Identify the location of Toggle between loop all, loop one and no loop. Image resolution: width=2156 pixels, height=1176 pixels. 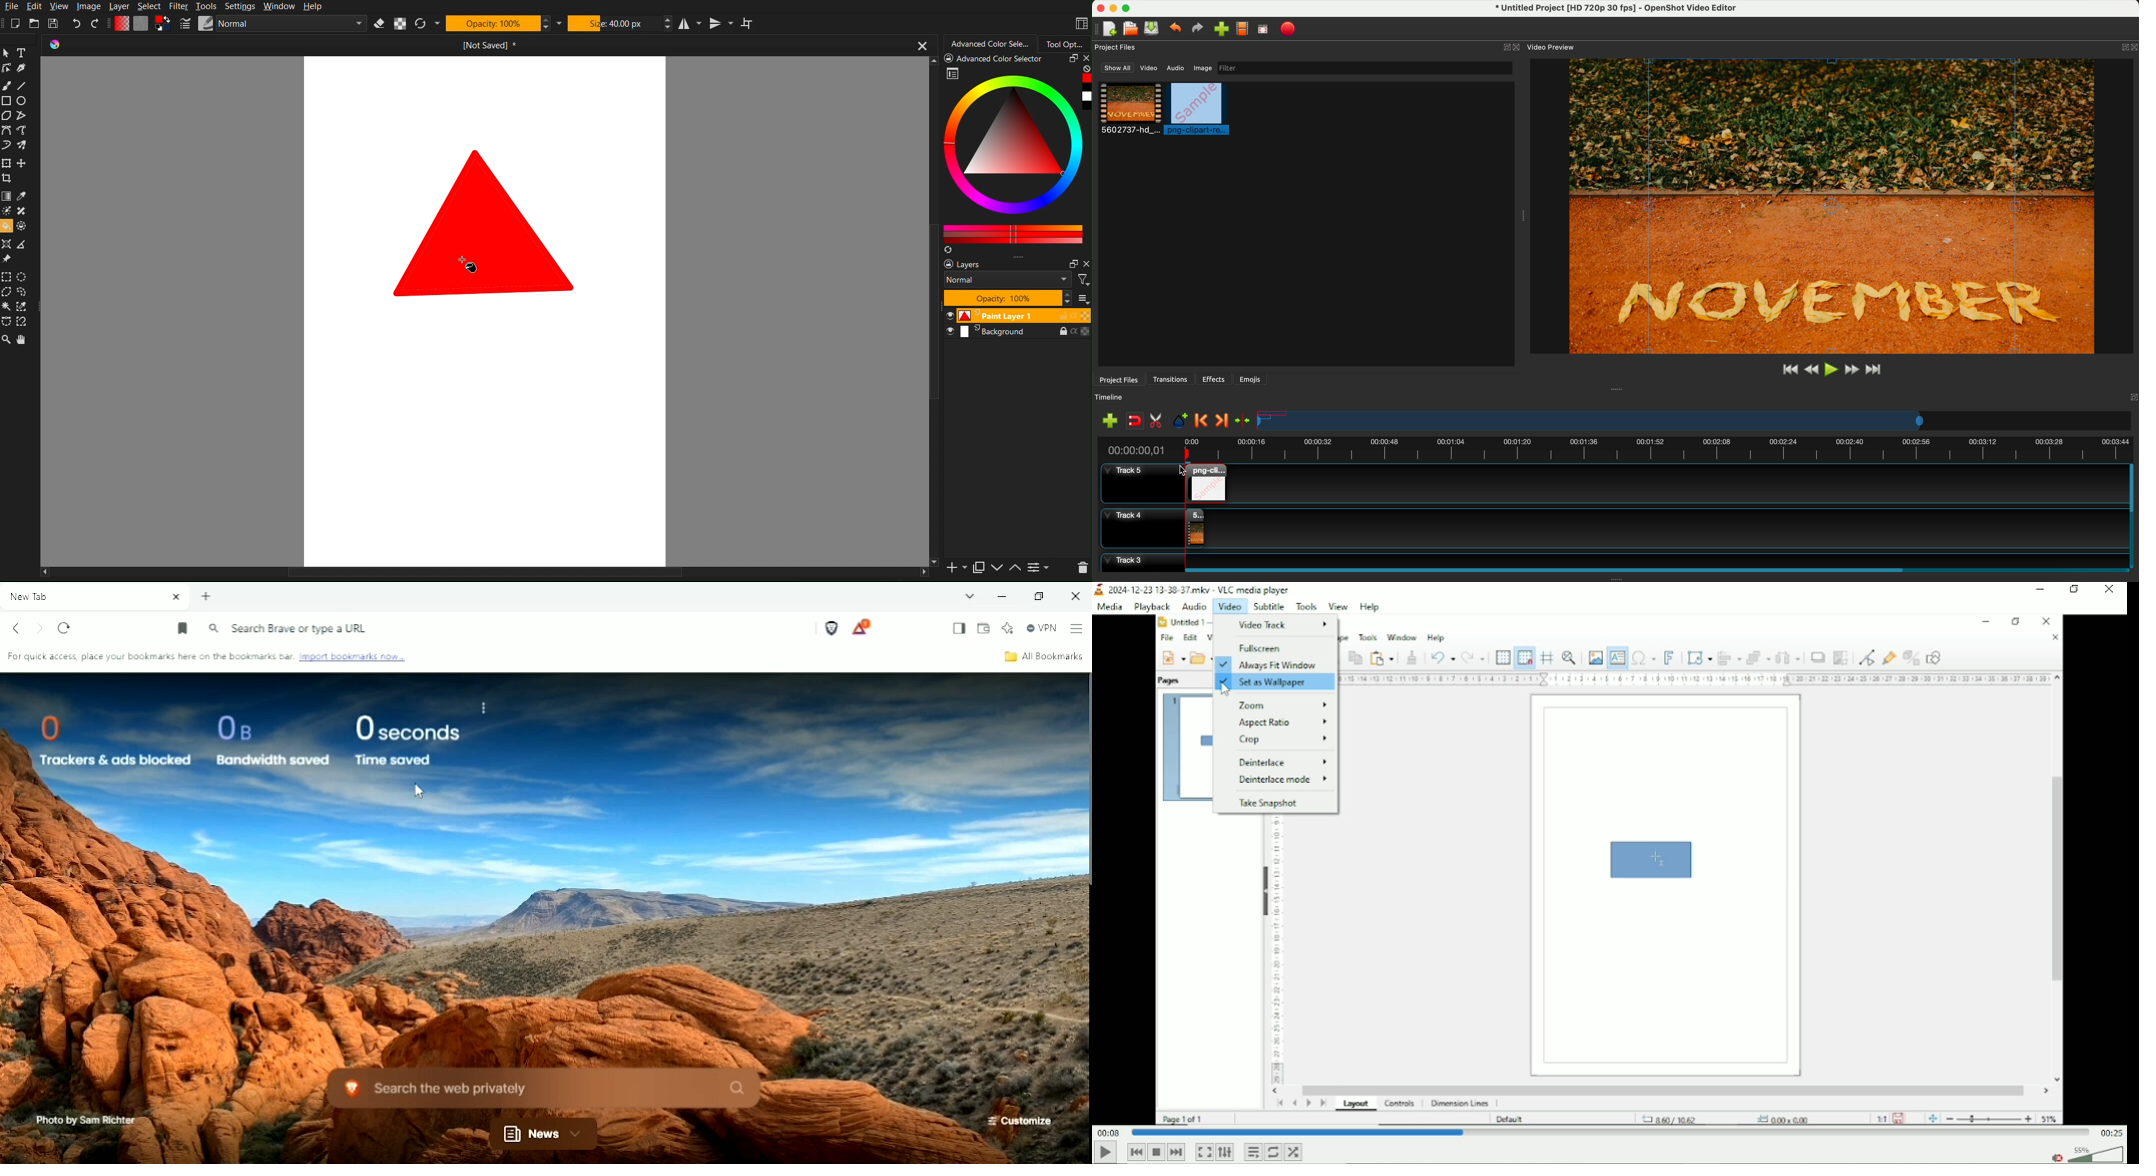
(1272, 1153).